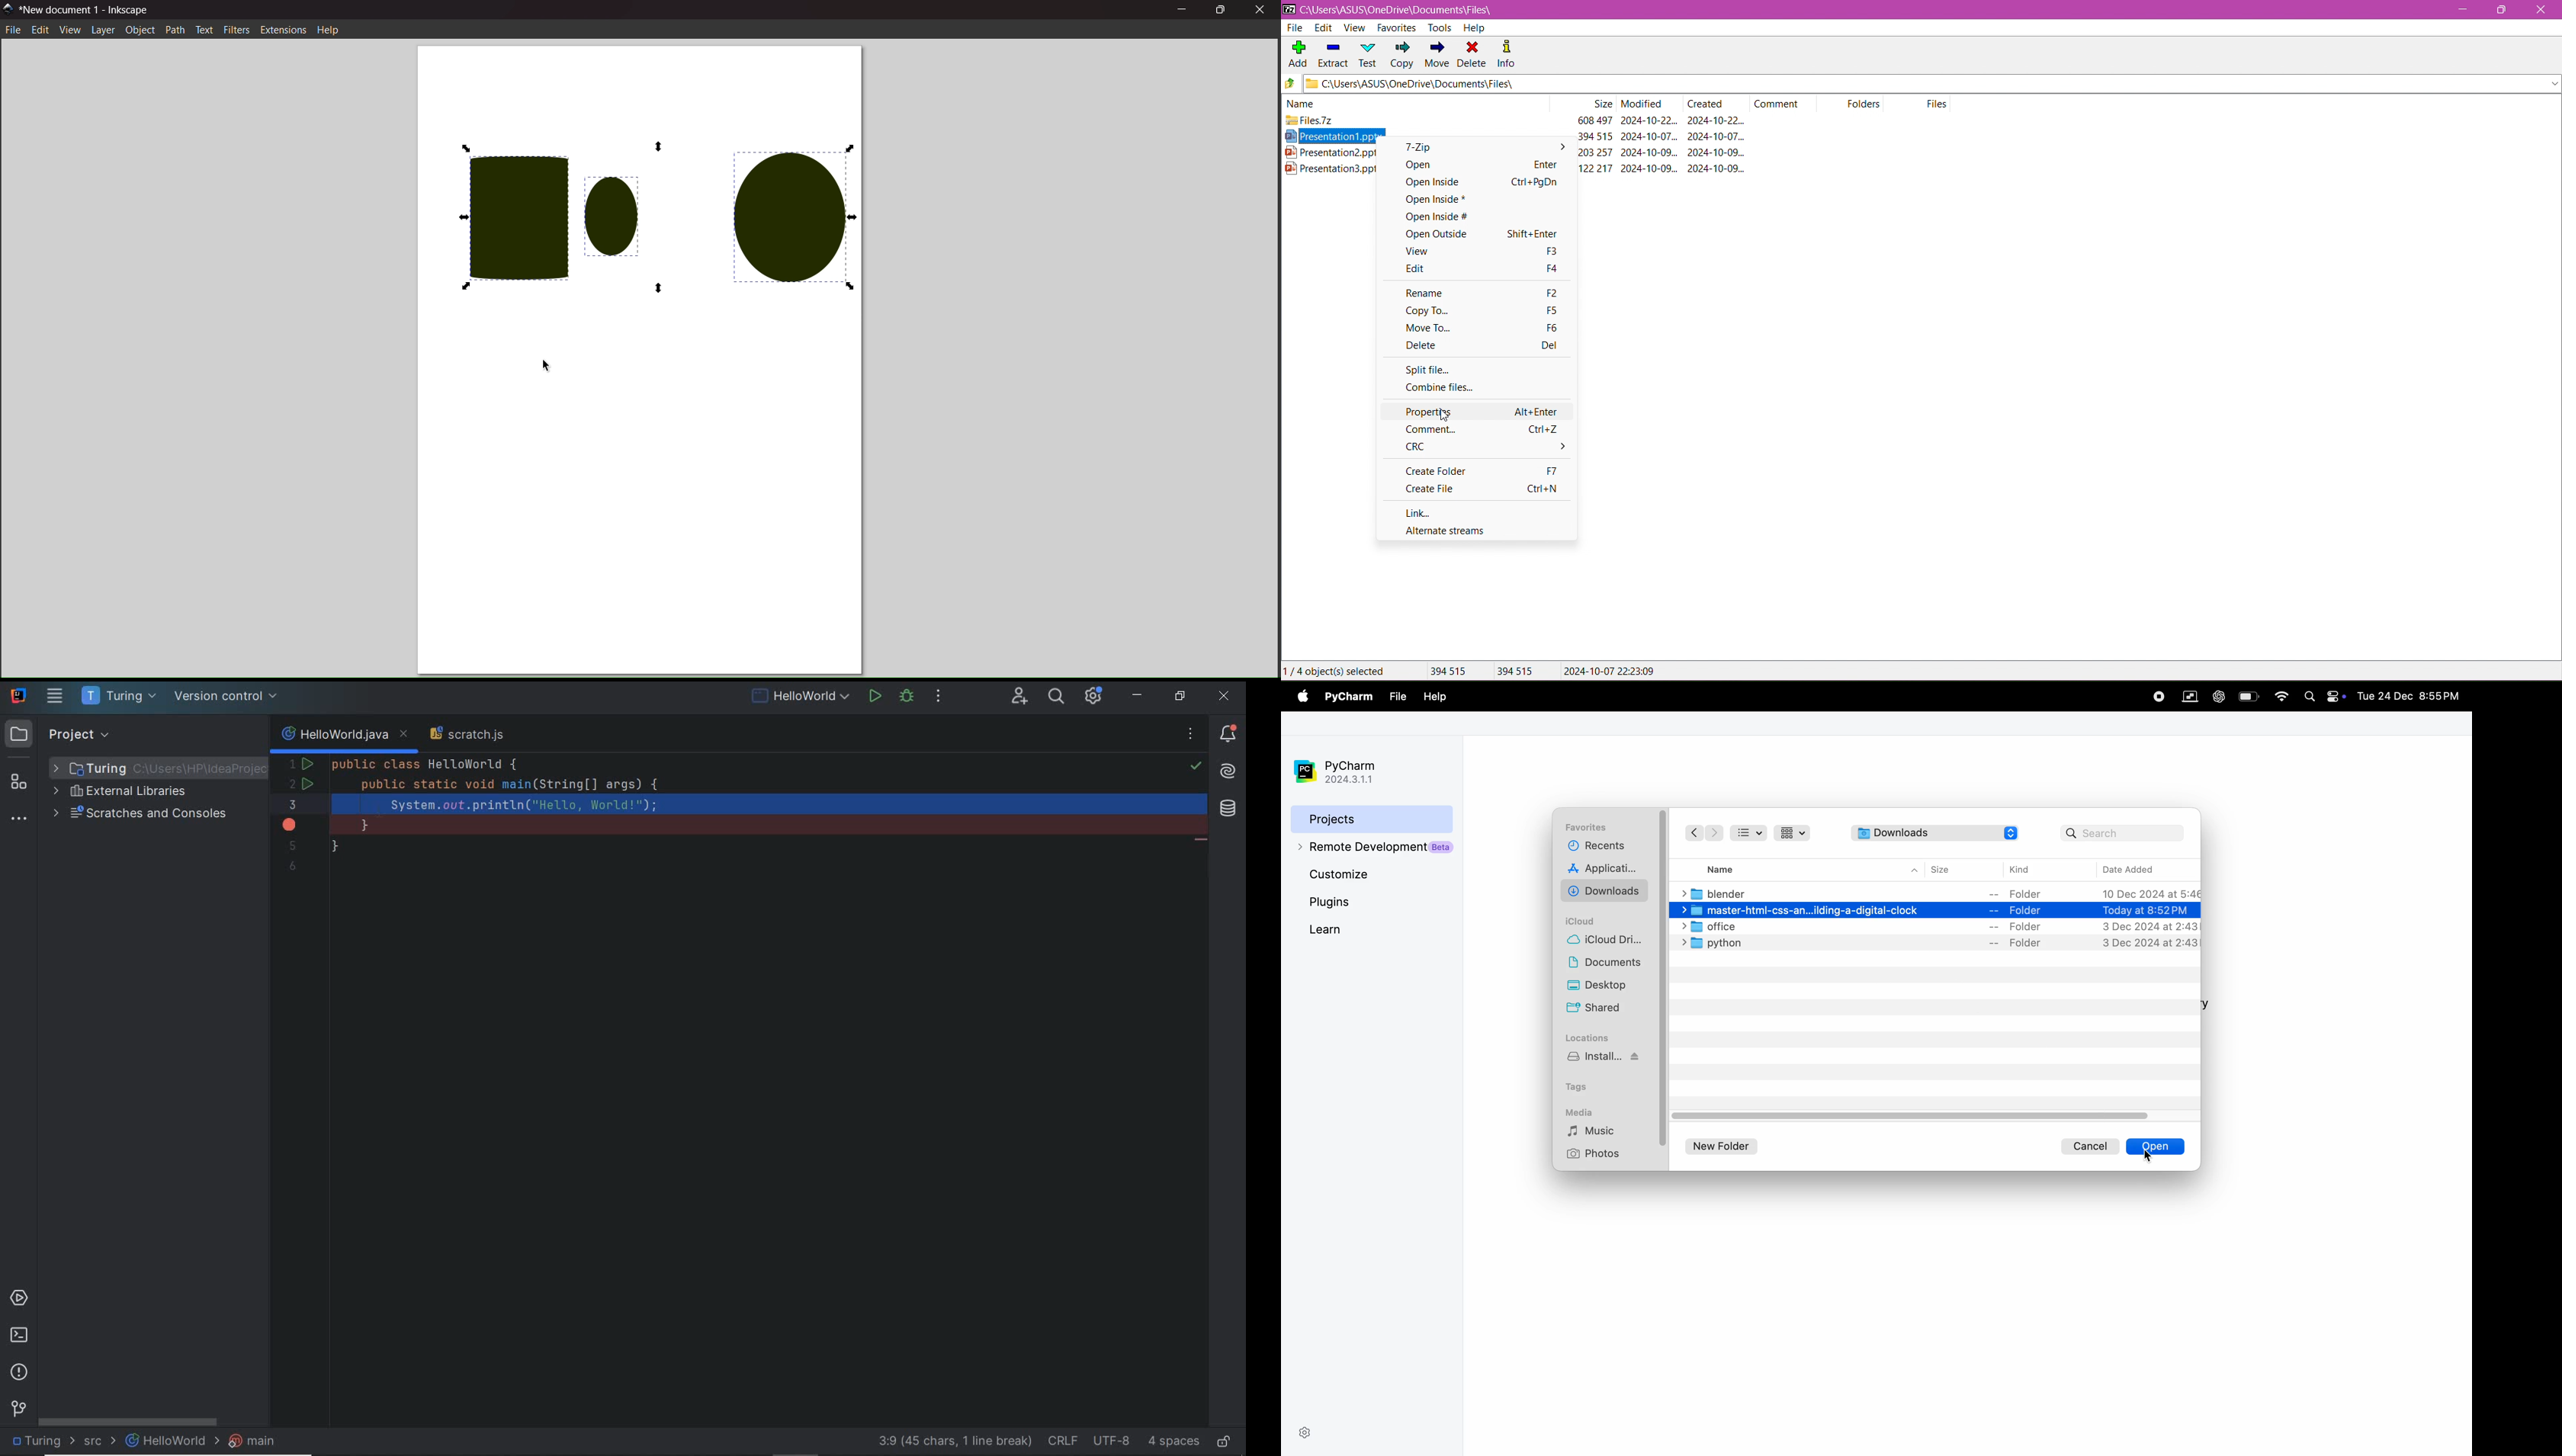 This screenshot has width=2576, height=1456. I want to click on 2024-10-22, so click(1716, 120).